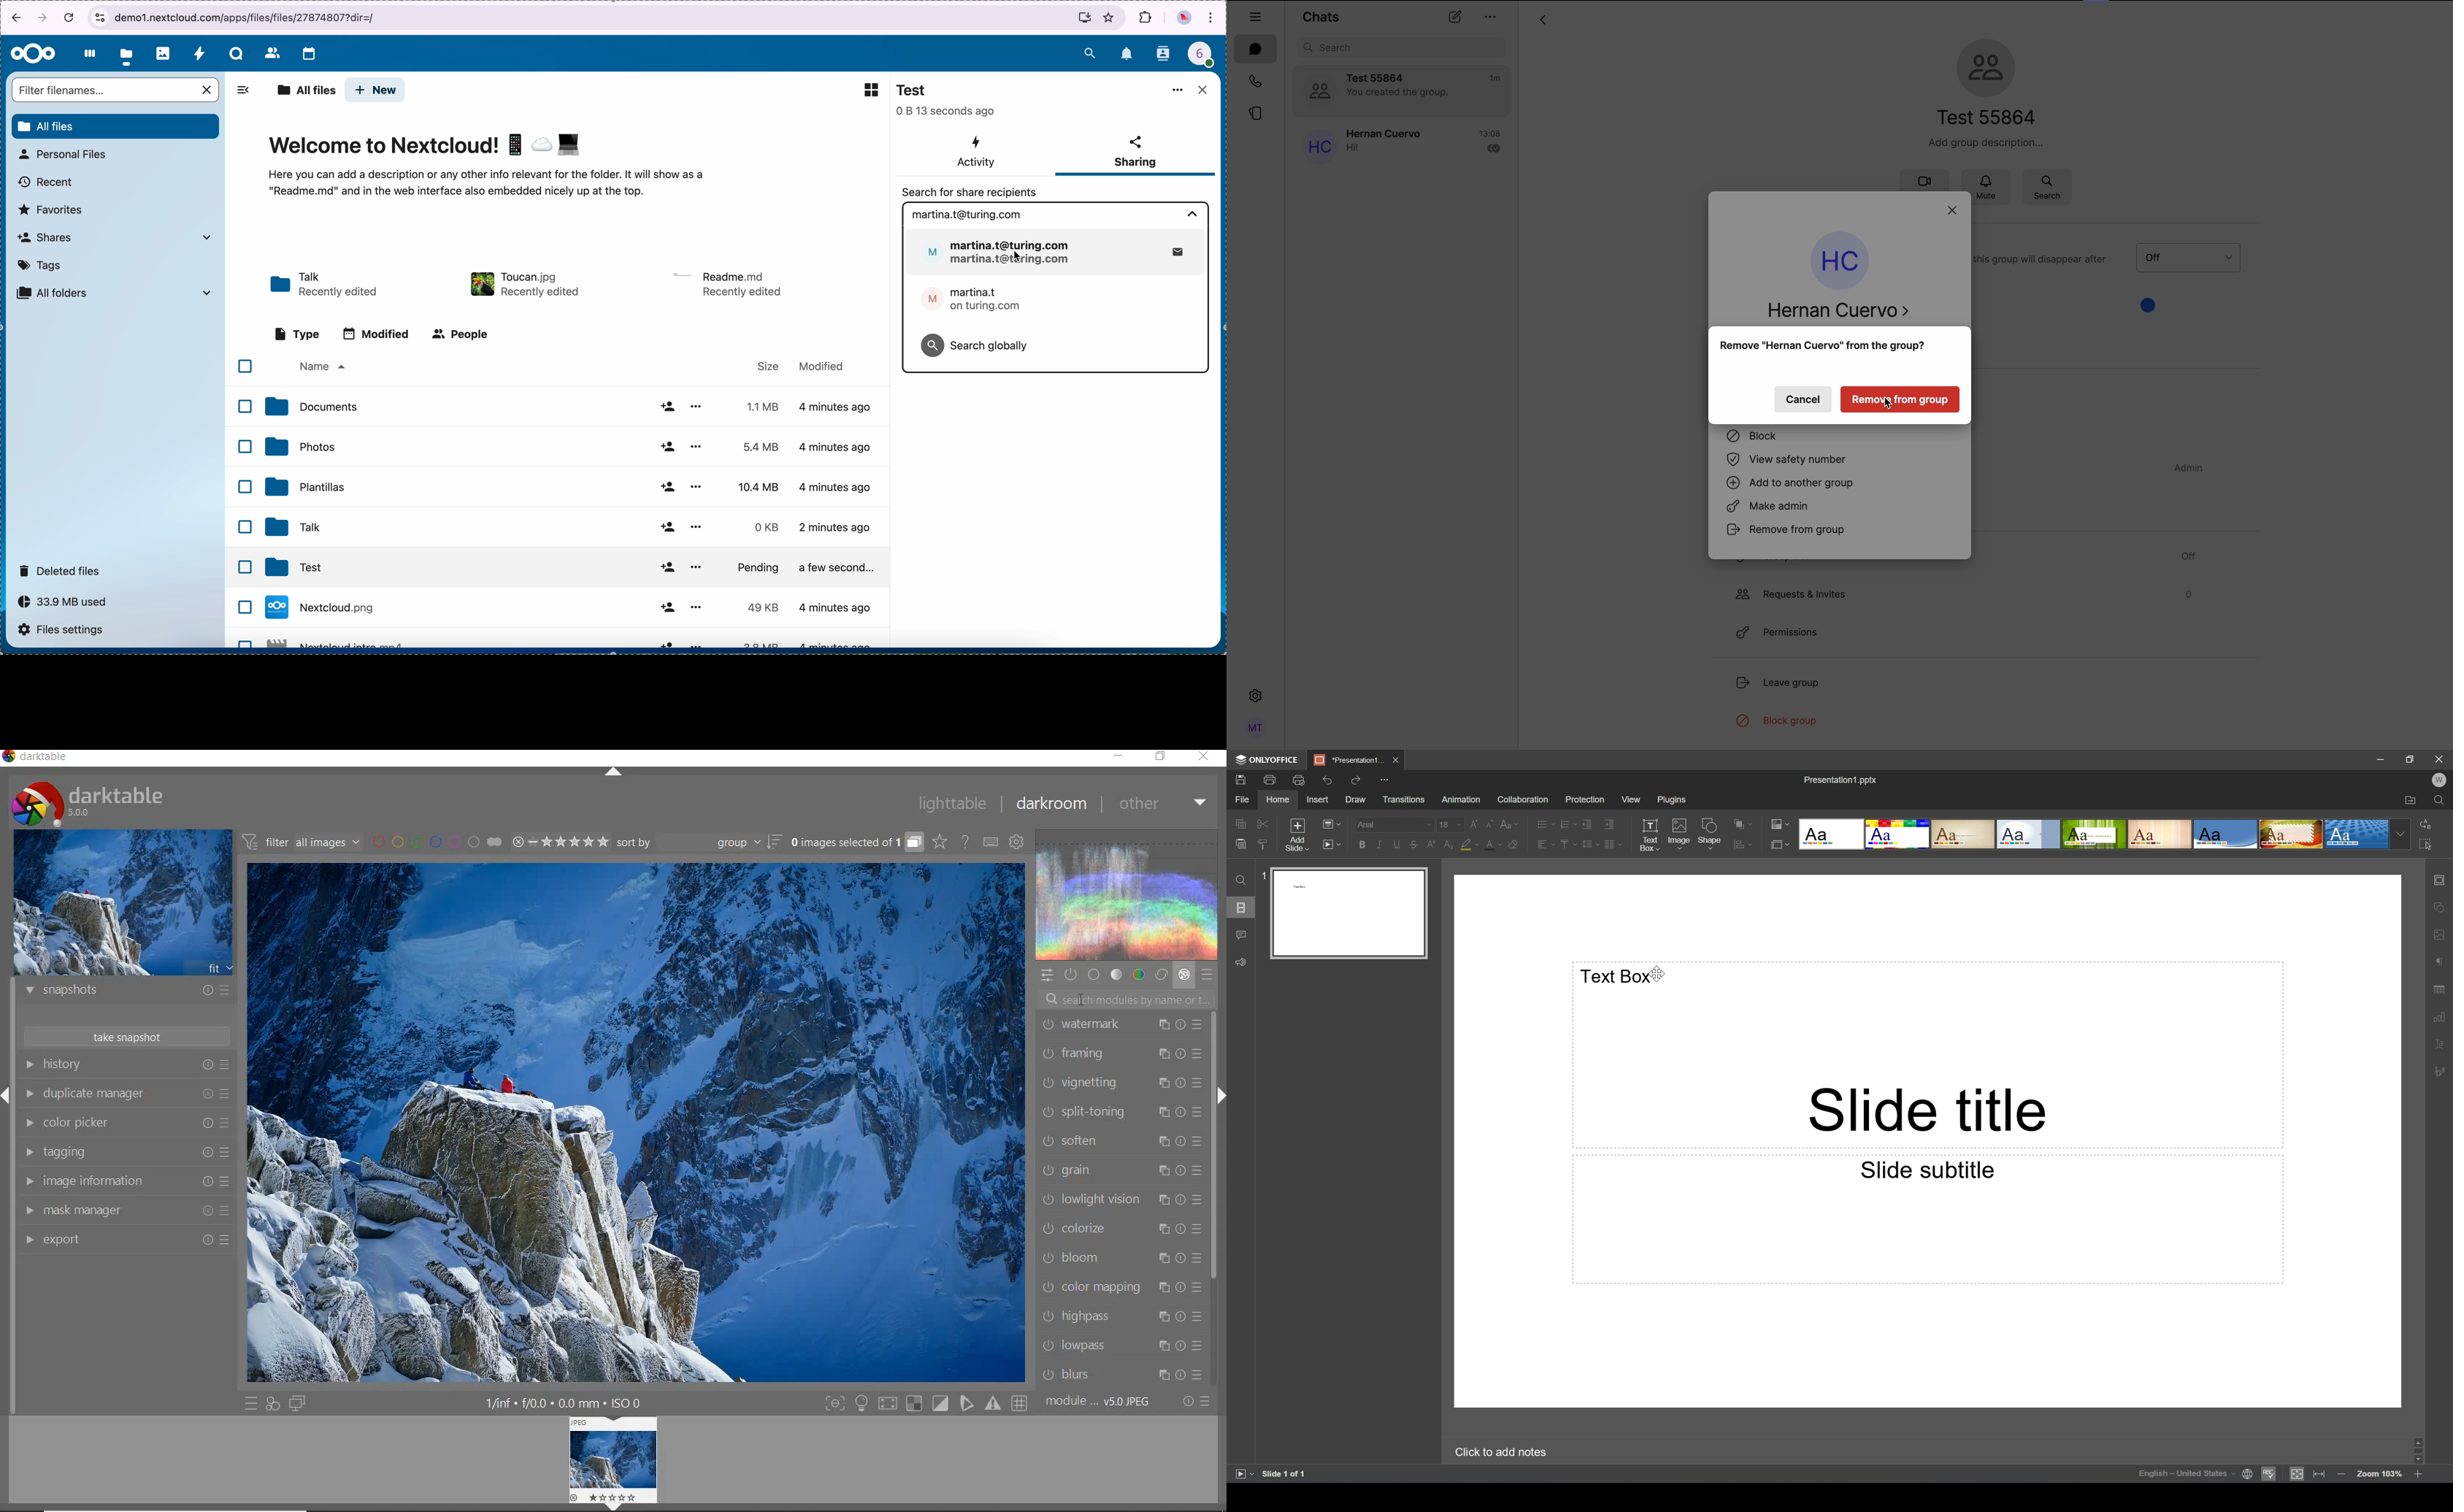  What do you see at coordinates (1778, 844) in the screenshot?
I see `Select Slide size` at bounding box center [1778, 844].